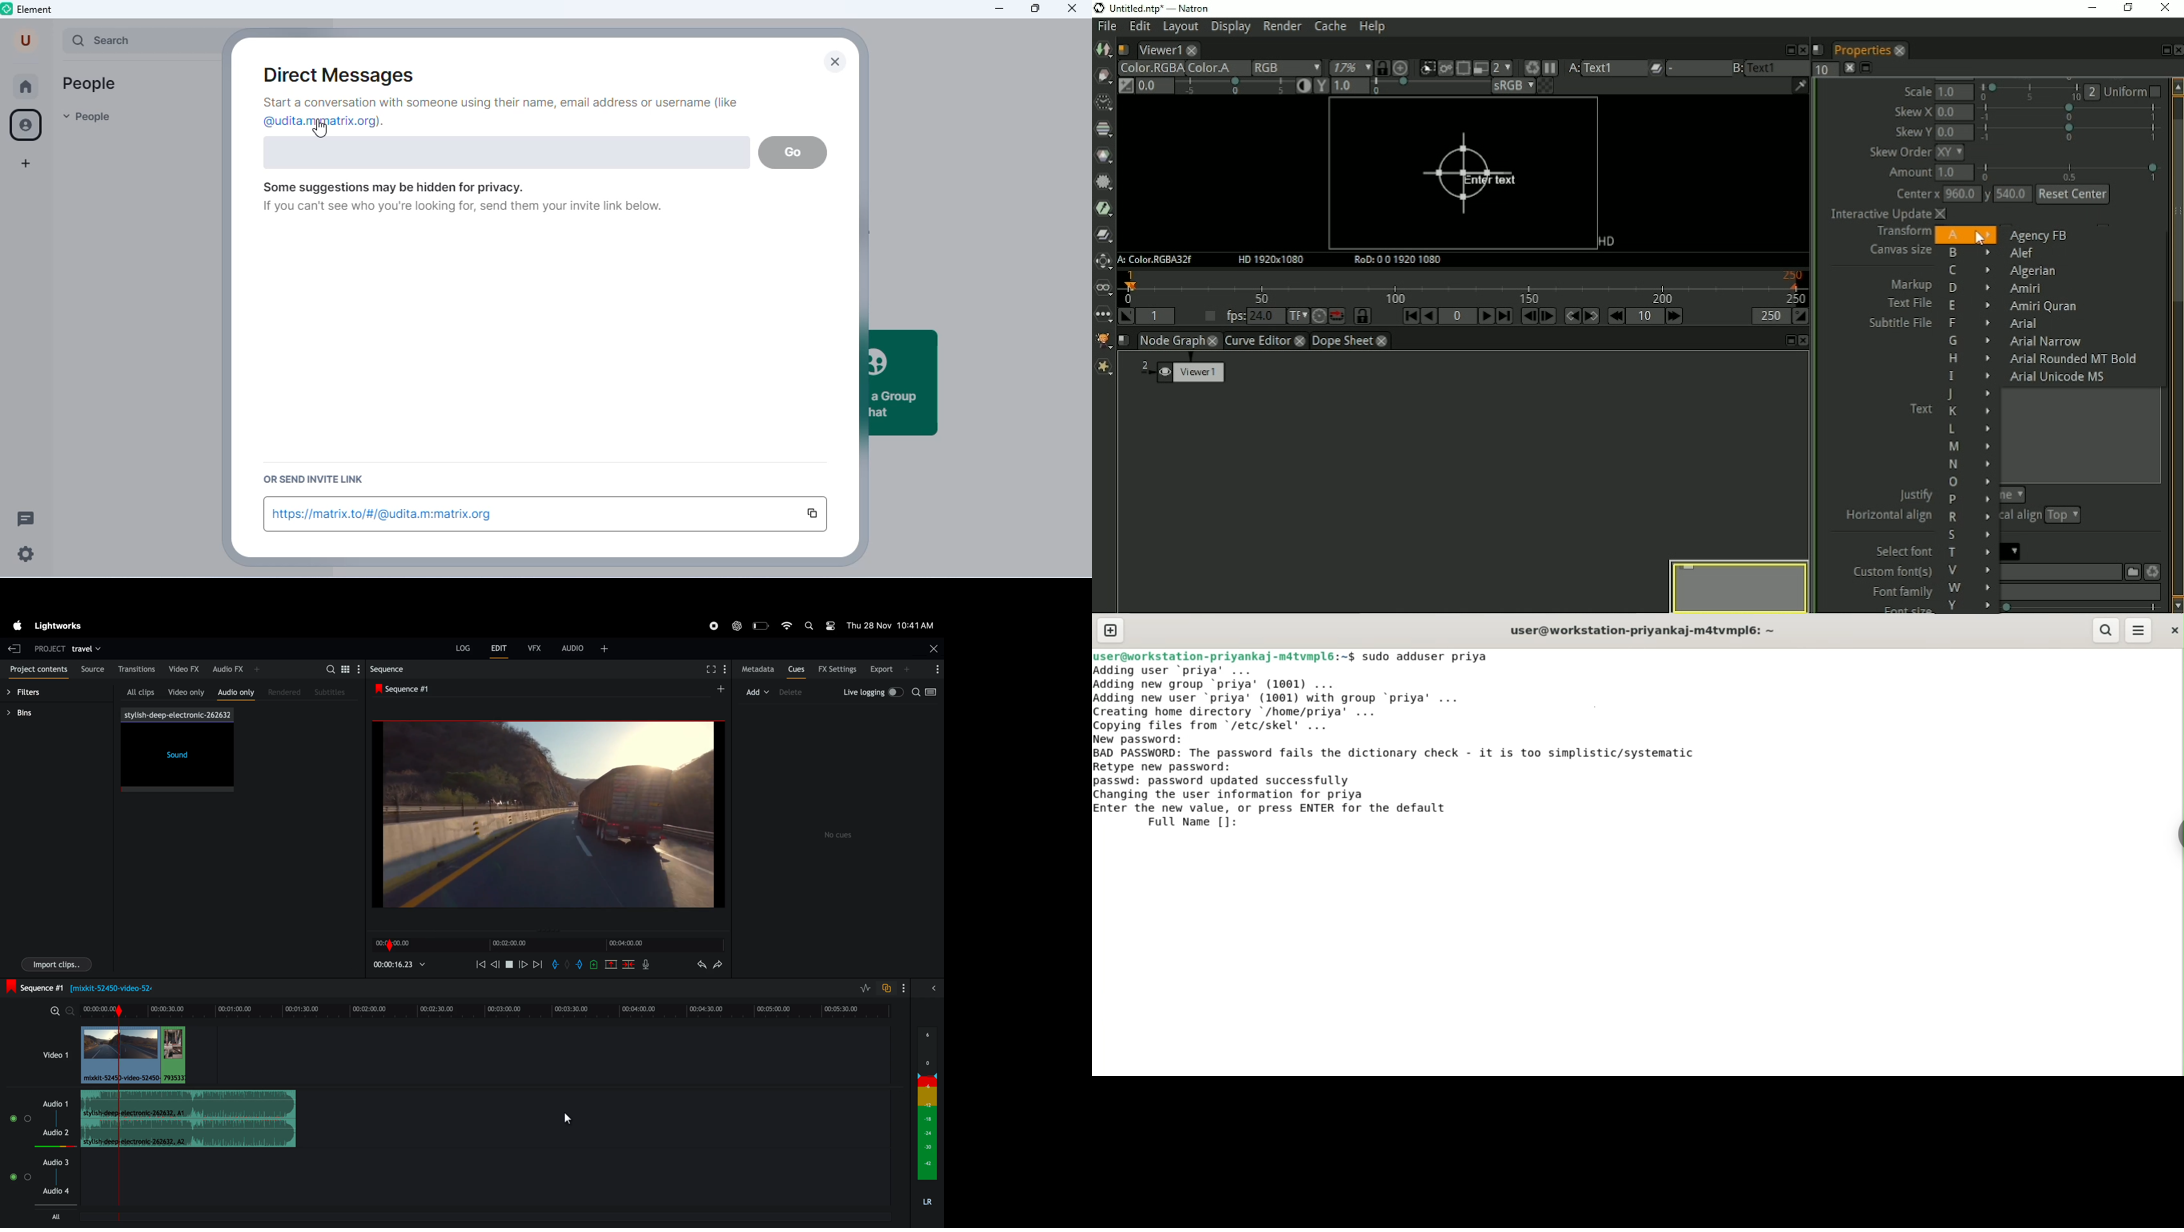 The image size is (2184, 1232). What do you see at coordinates (17, 1118) in the screenshot?
I see `Mute/Unmute track` at bounding box center [17, 1118].